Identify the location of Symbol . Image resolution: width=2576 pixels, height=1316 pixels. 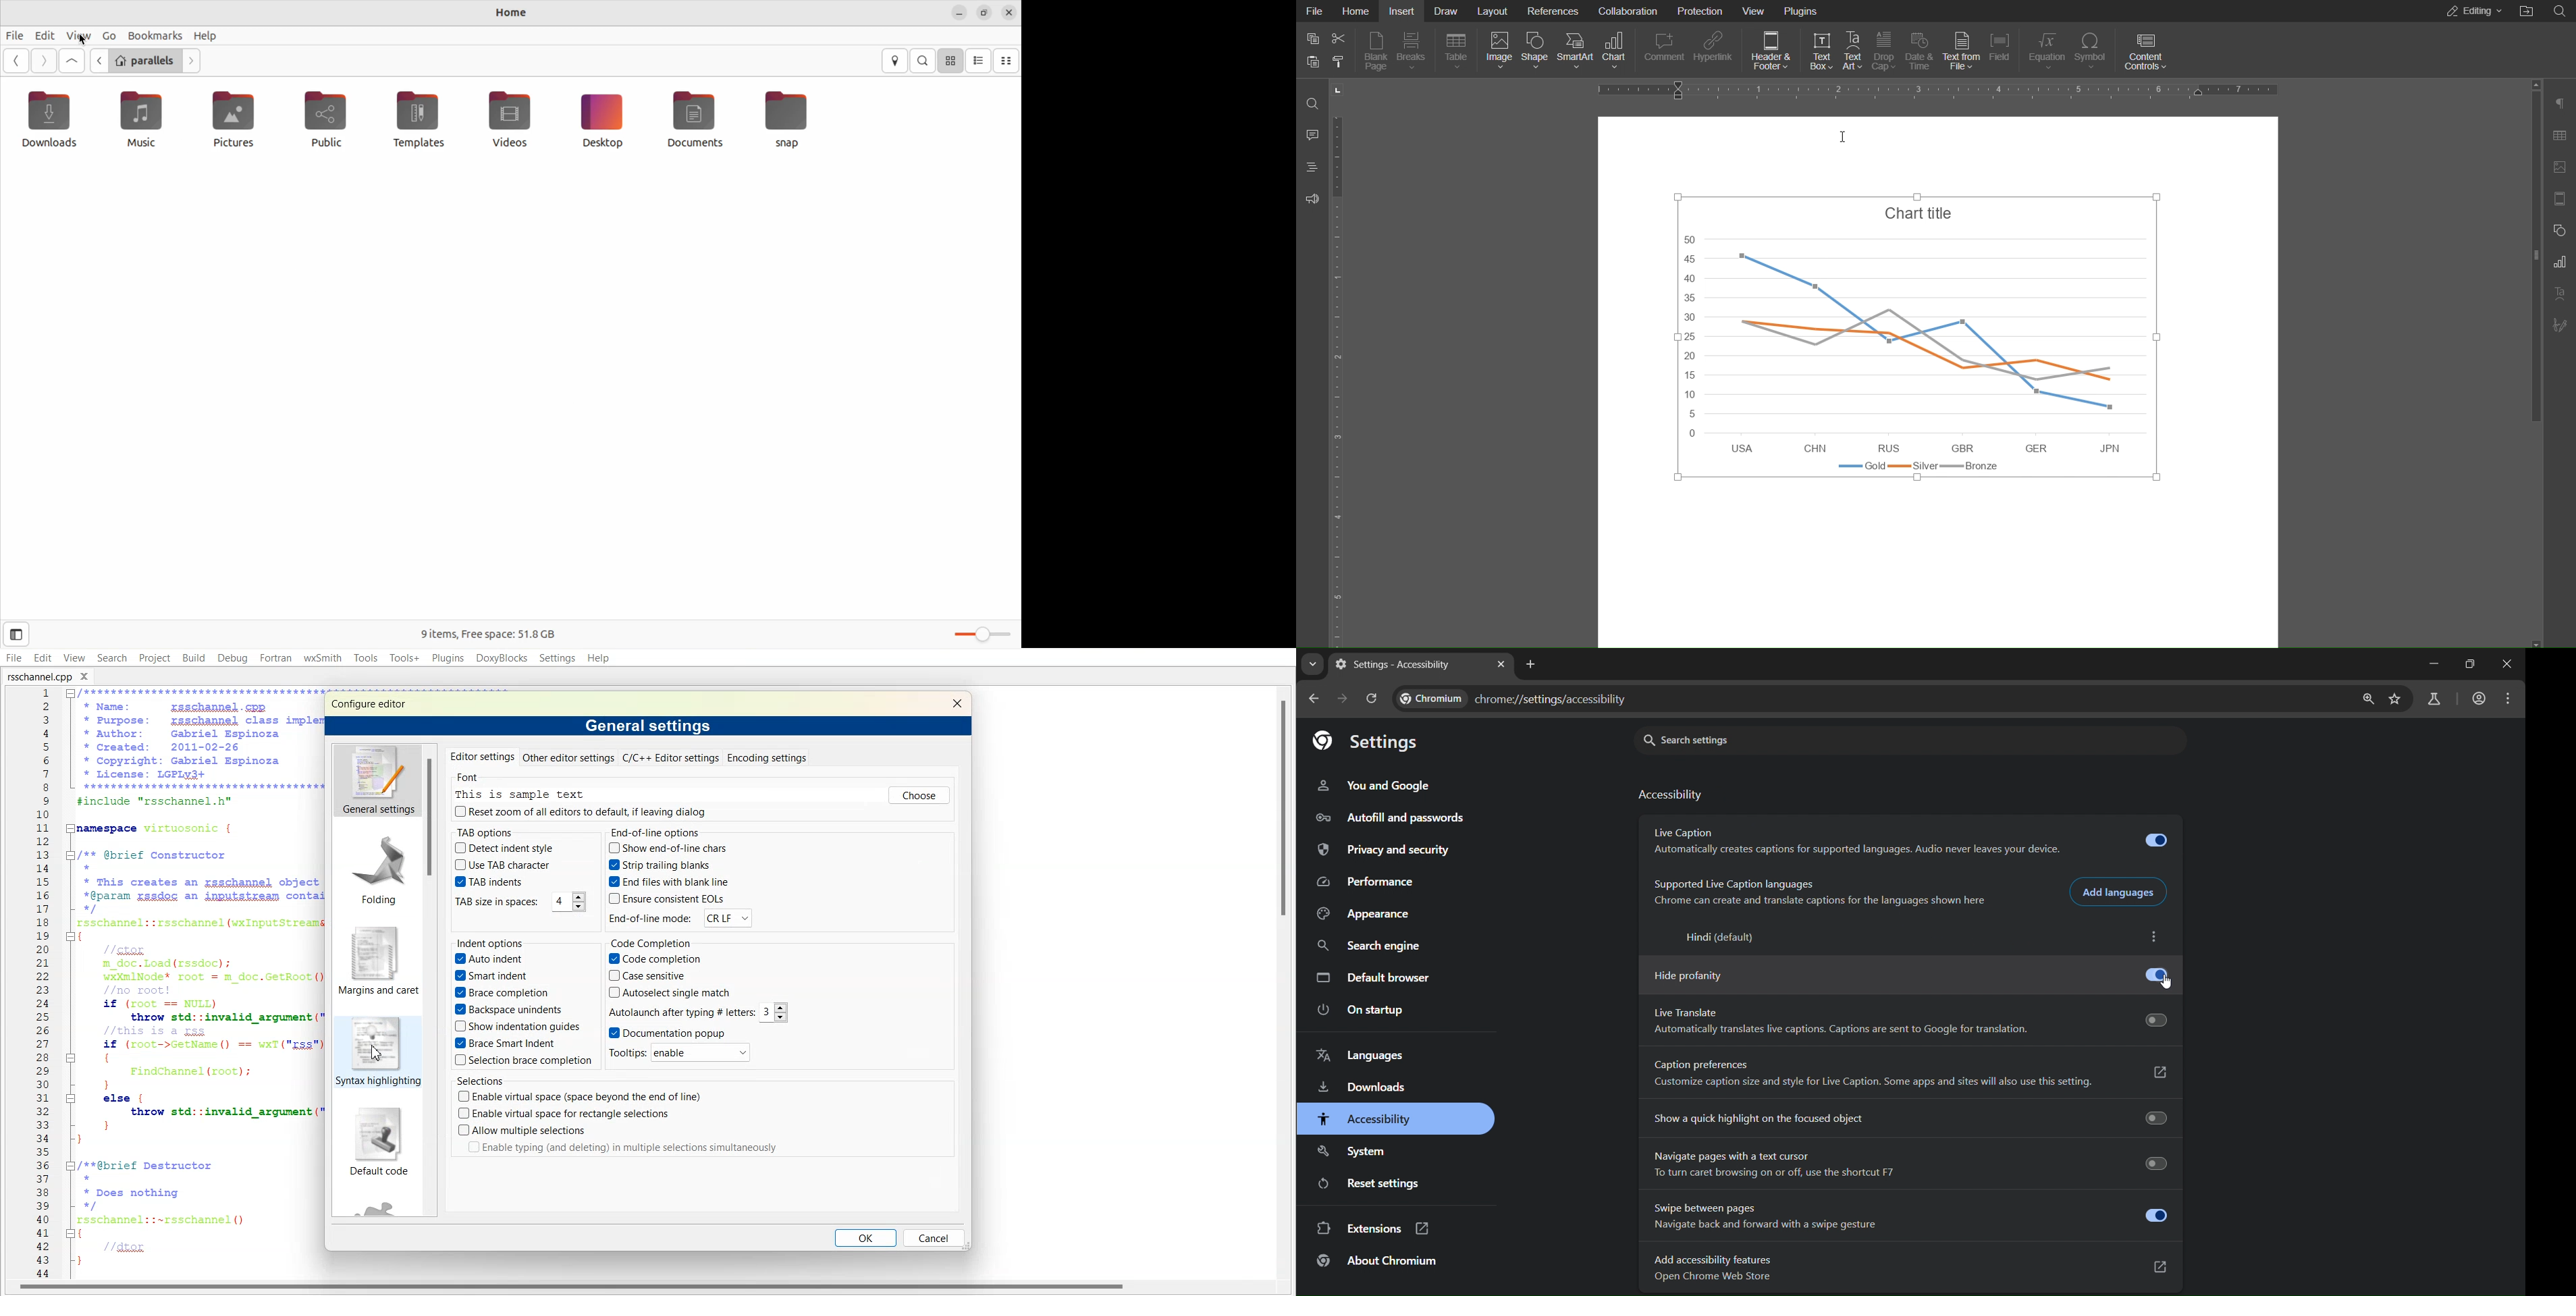
(2093, 49).